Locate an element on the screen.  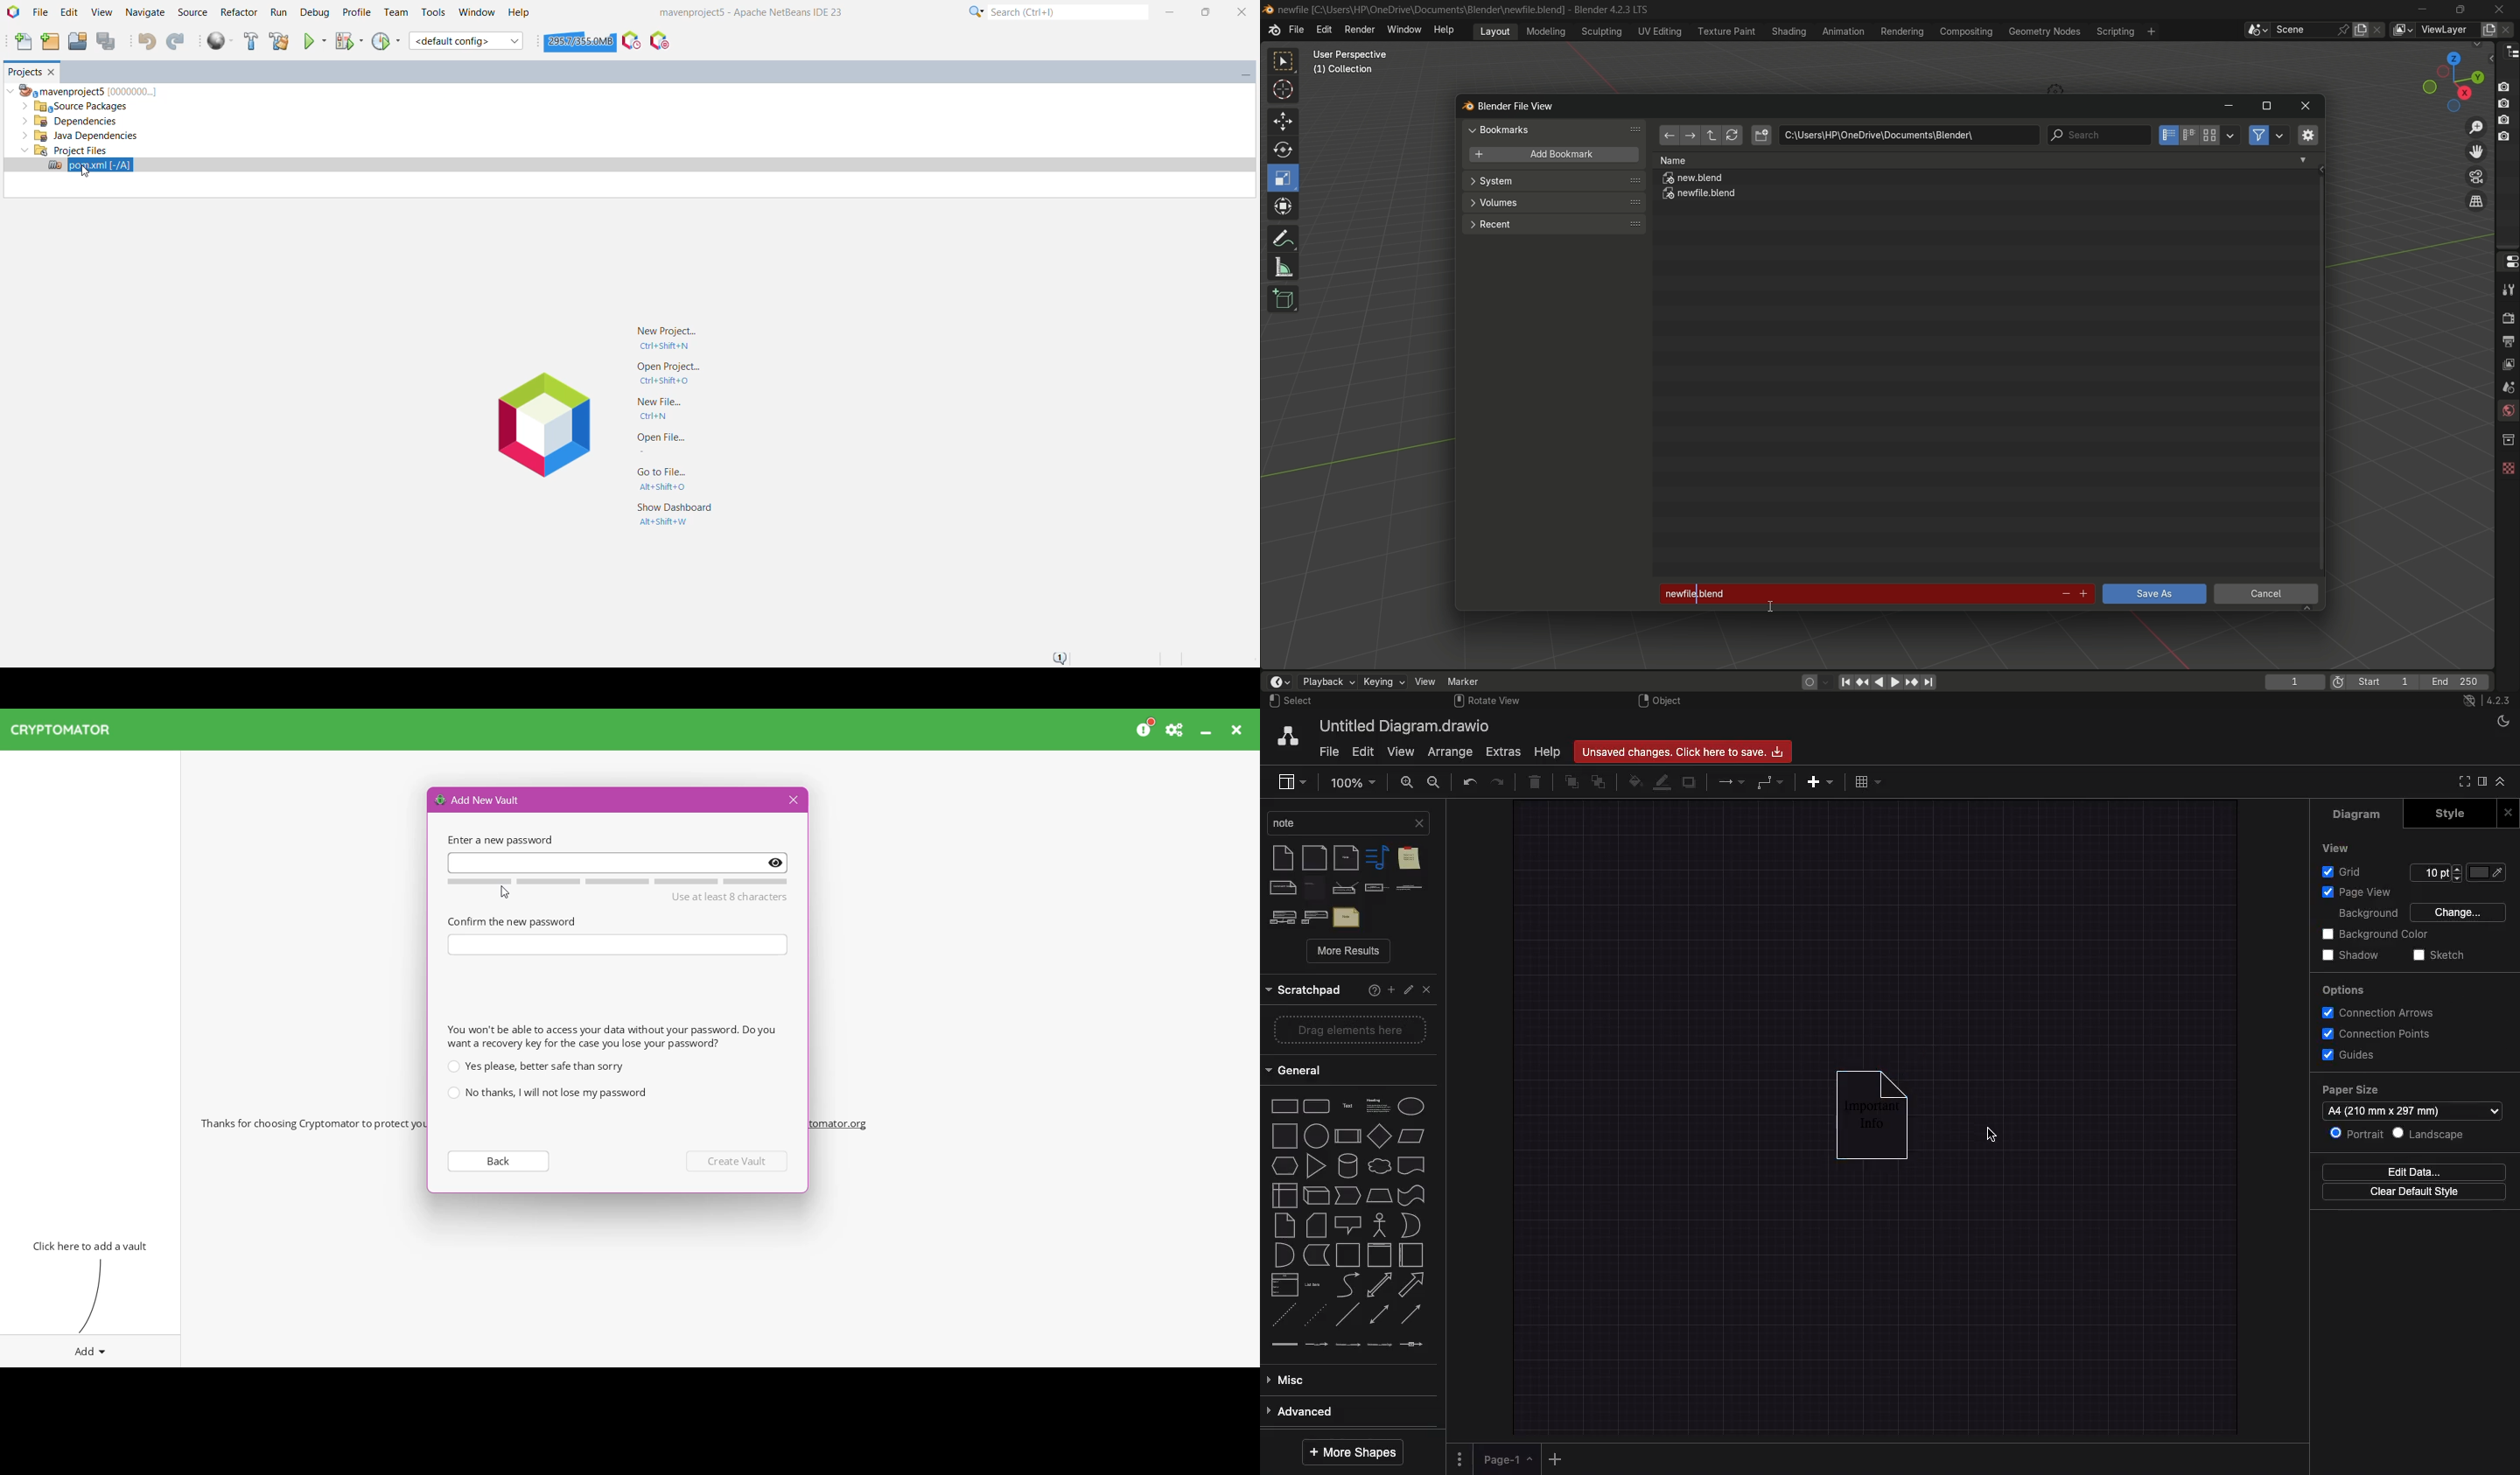
search bar.current search:Note is located at coordinates (1336, 821).